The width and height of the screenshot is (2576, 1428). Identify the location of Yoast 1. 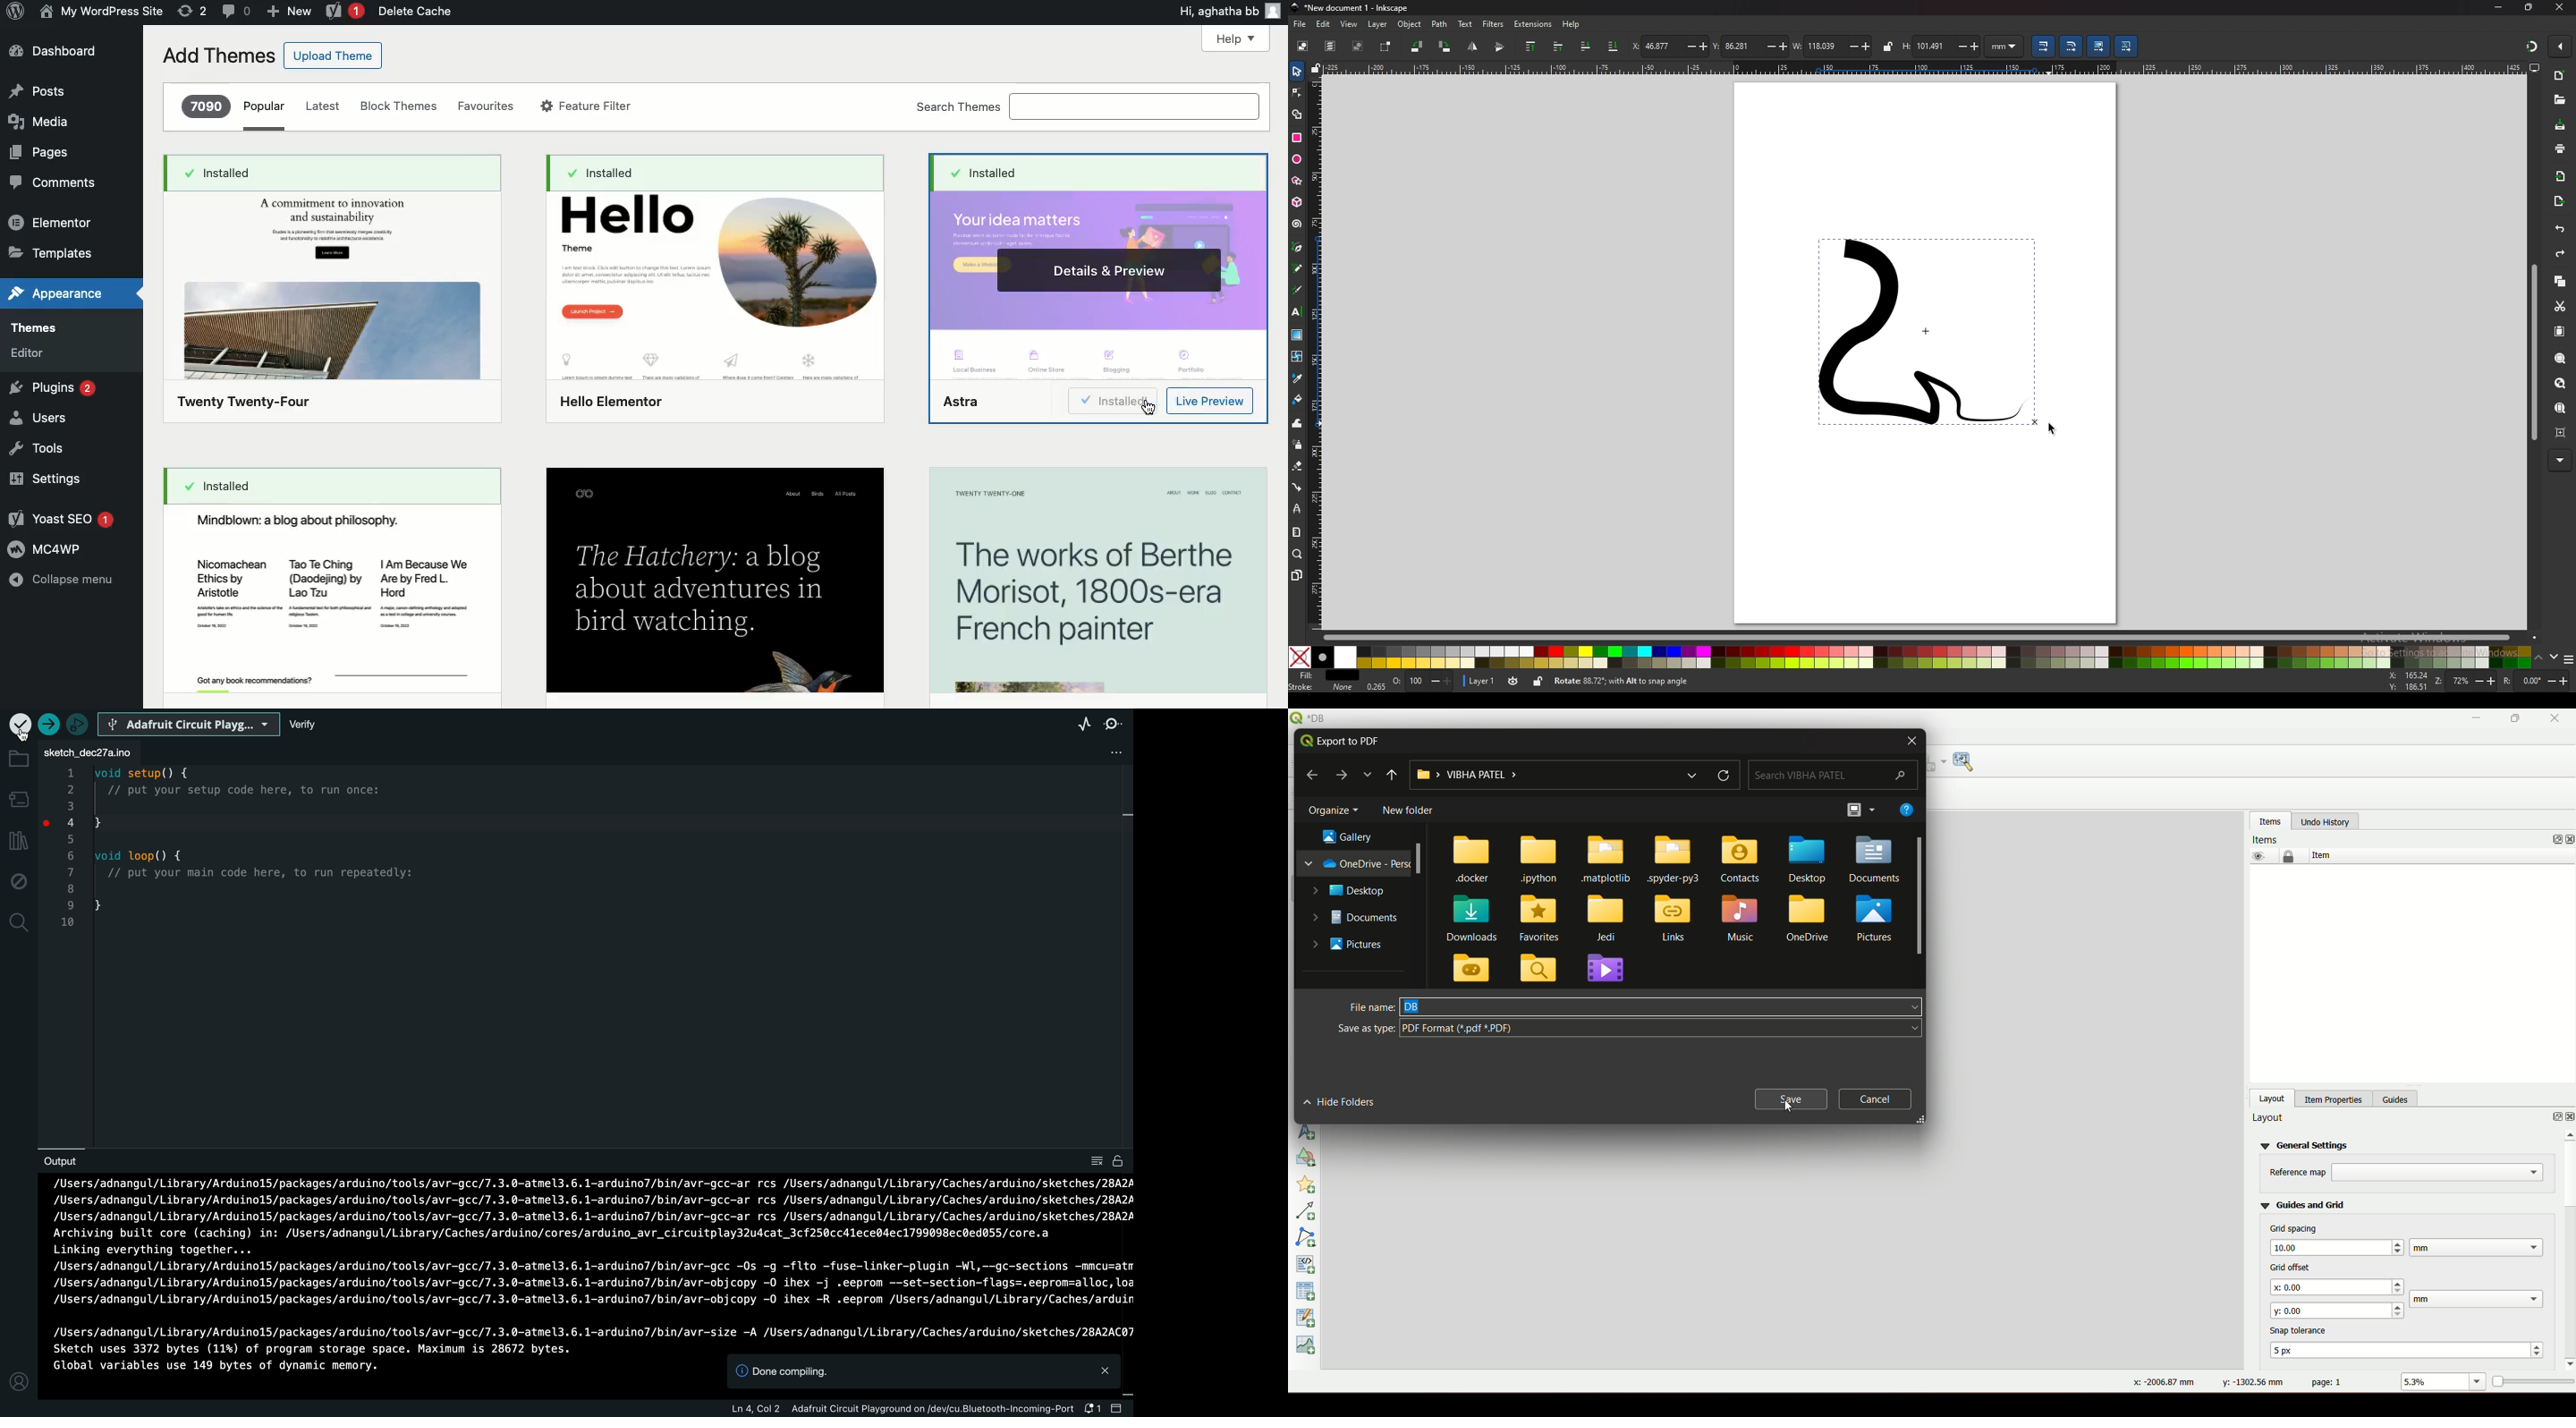
(344, 12).